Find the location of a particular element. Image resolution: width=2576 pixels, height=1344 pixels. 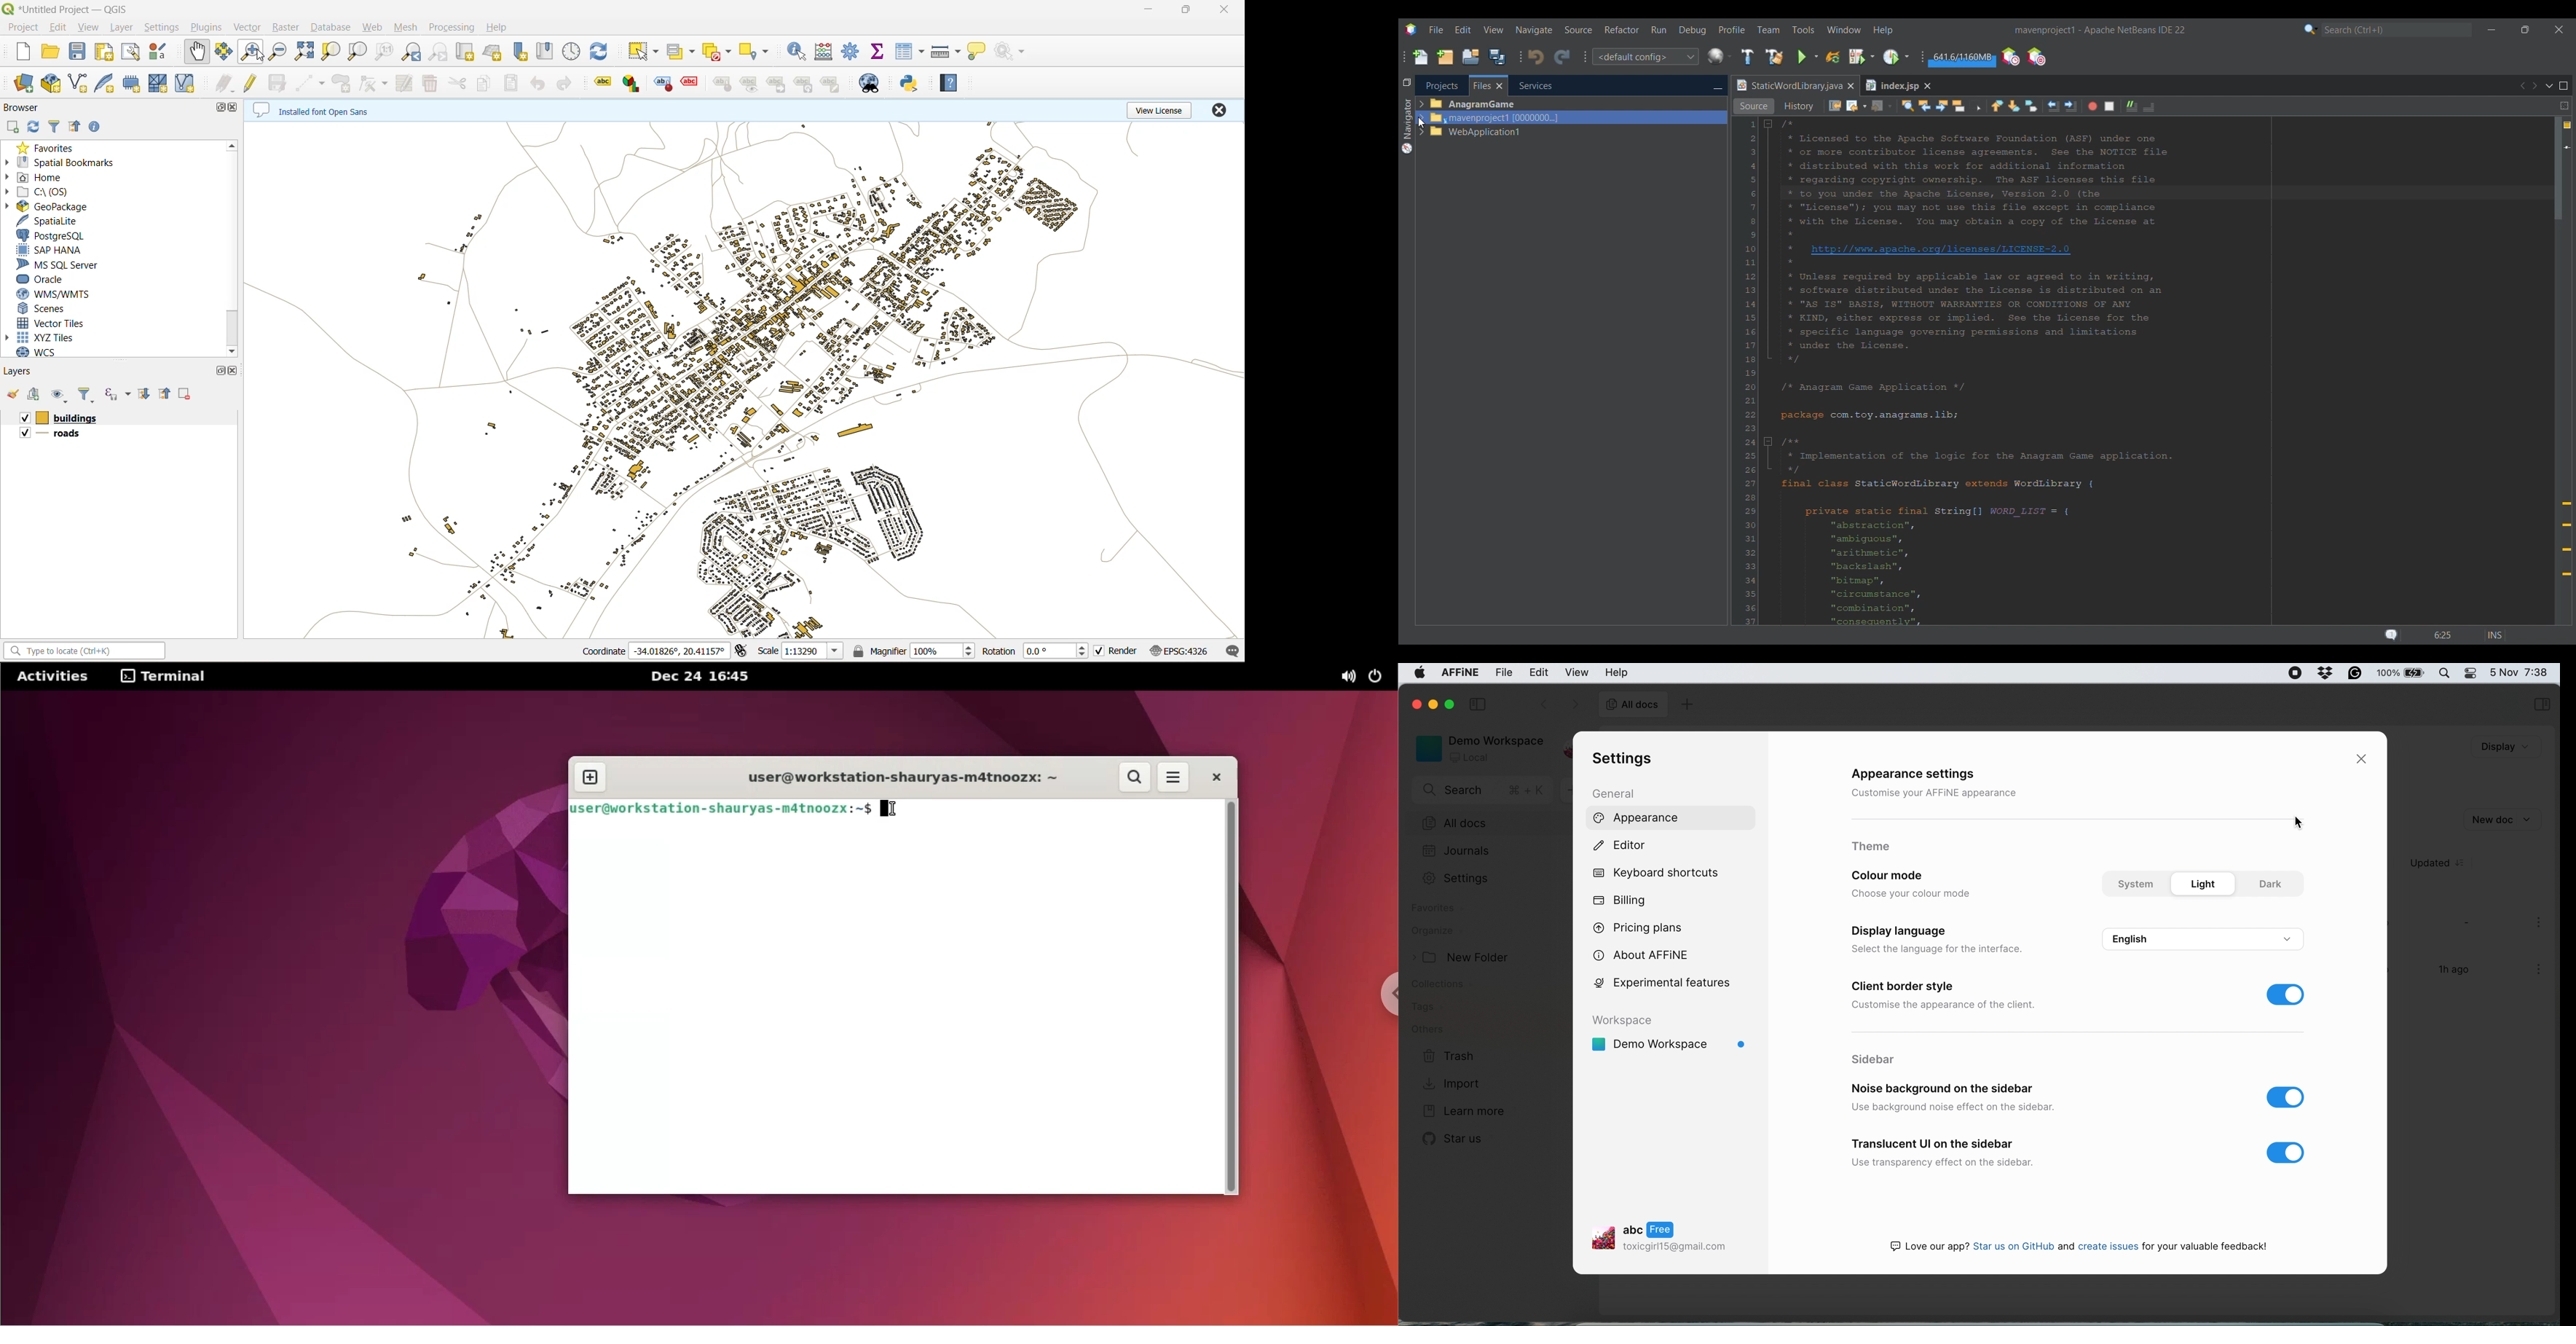

Team menu is located at coordinates (1768, 29).